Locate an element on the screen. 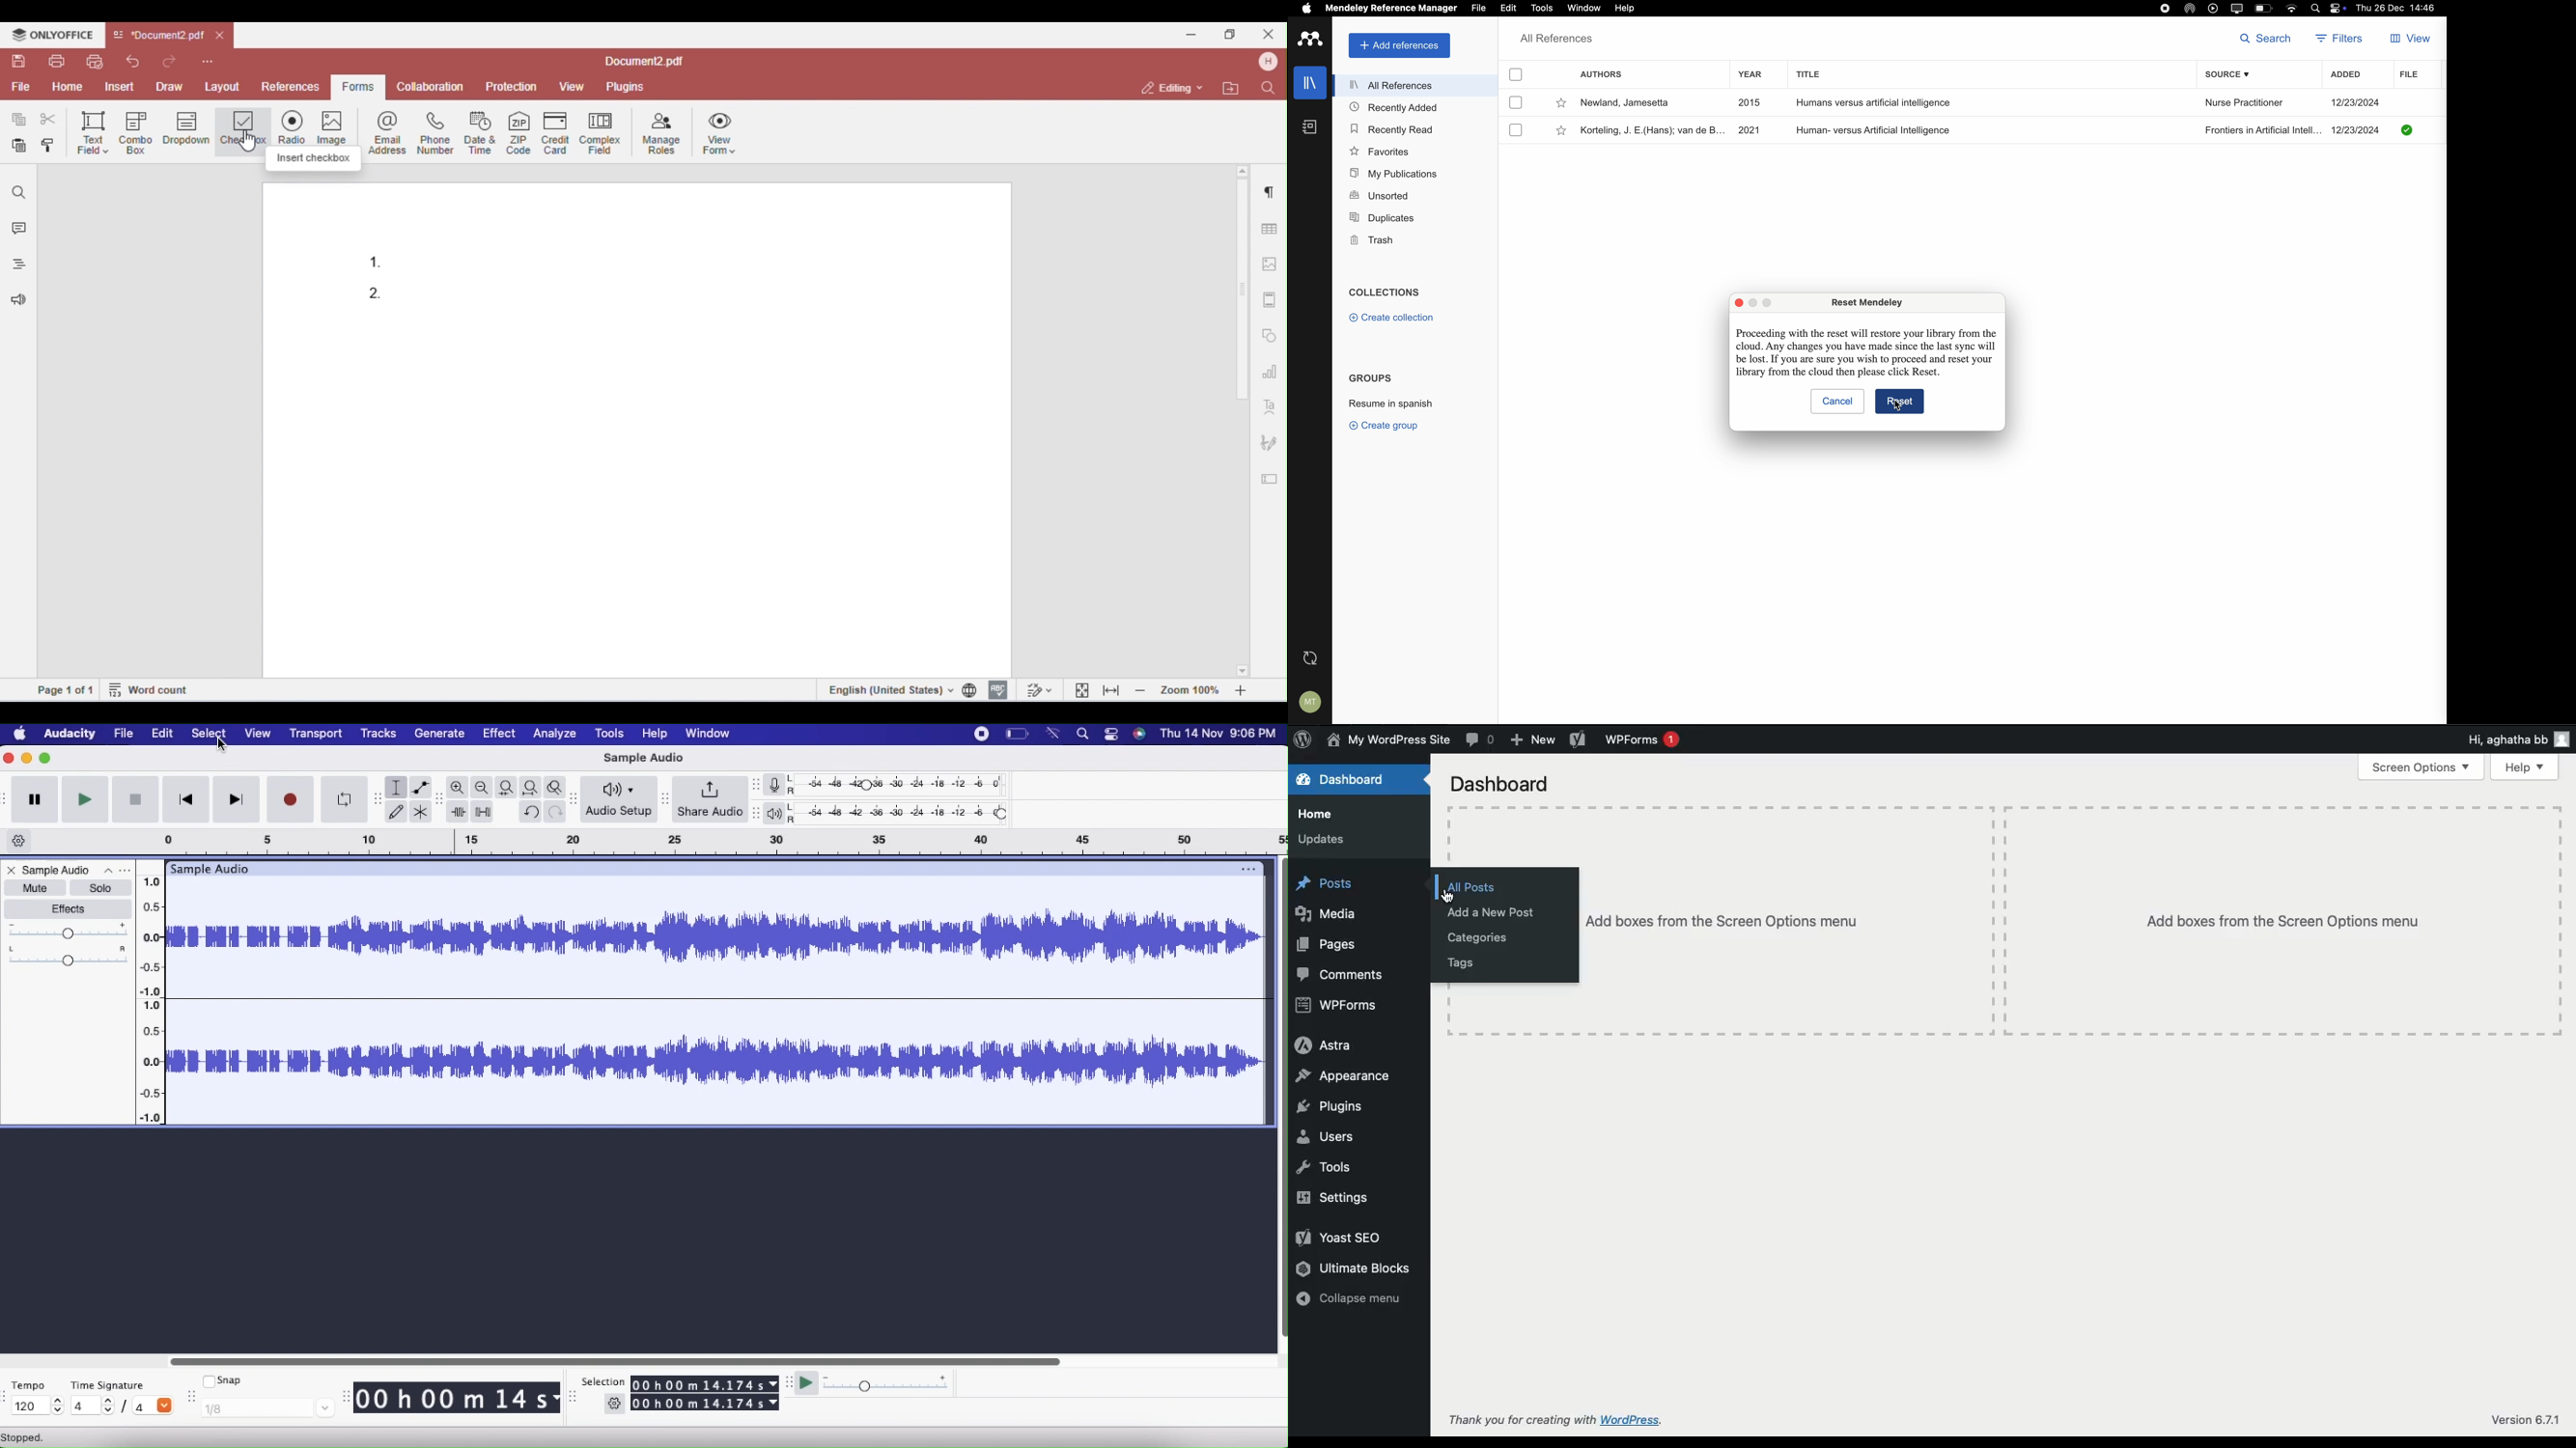  all references is located at coordinates (1414, 86).